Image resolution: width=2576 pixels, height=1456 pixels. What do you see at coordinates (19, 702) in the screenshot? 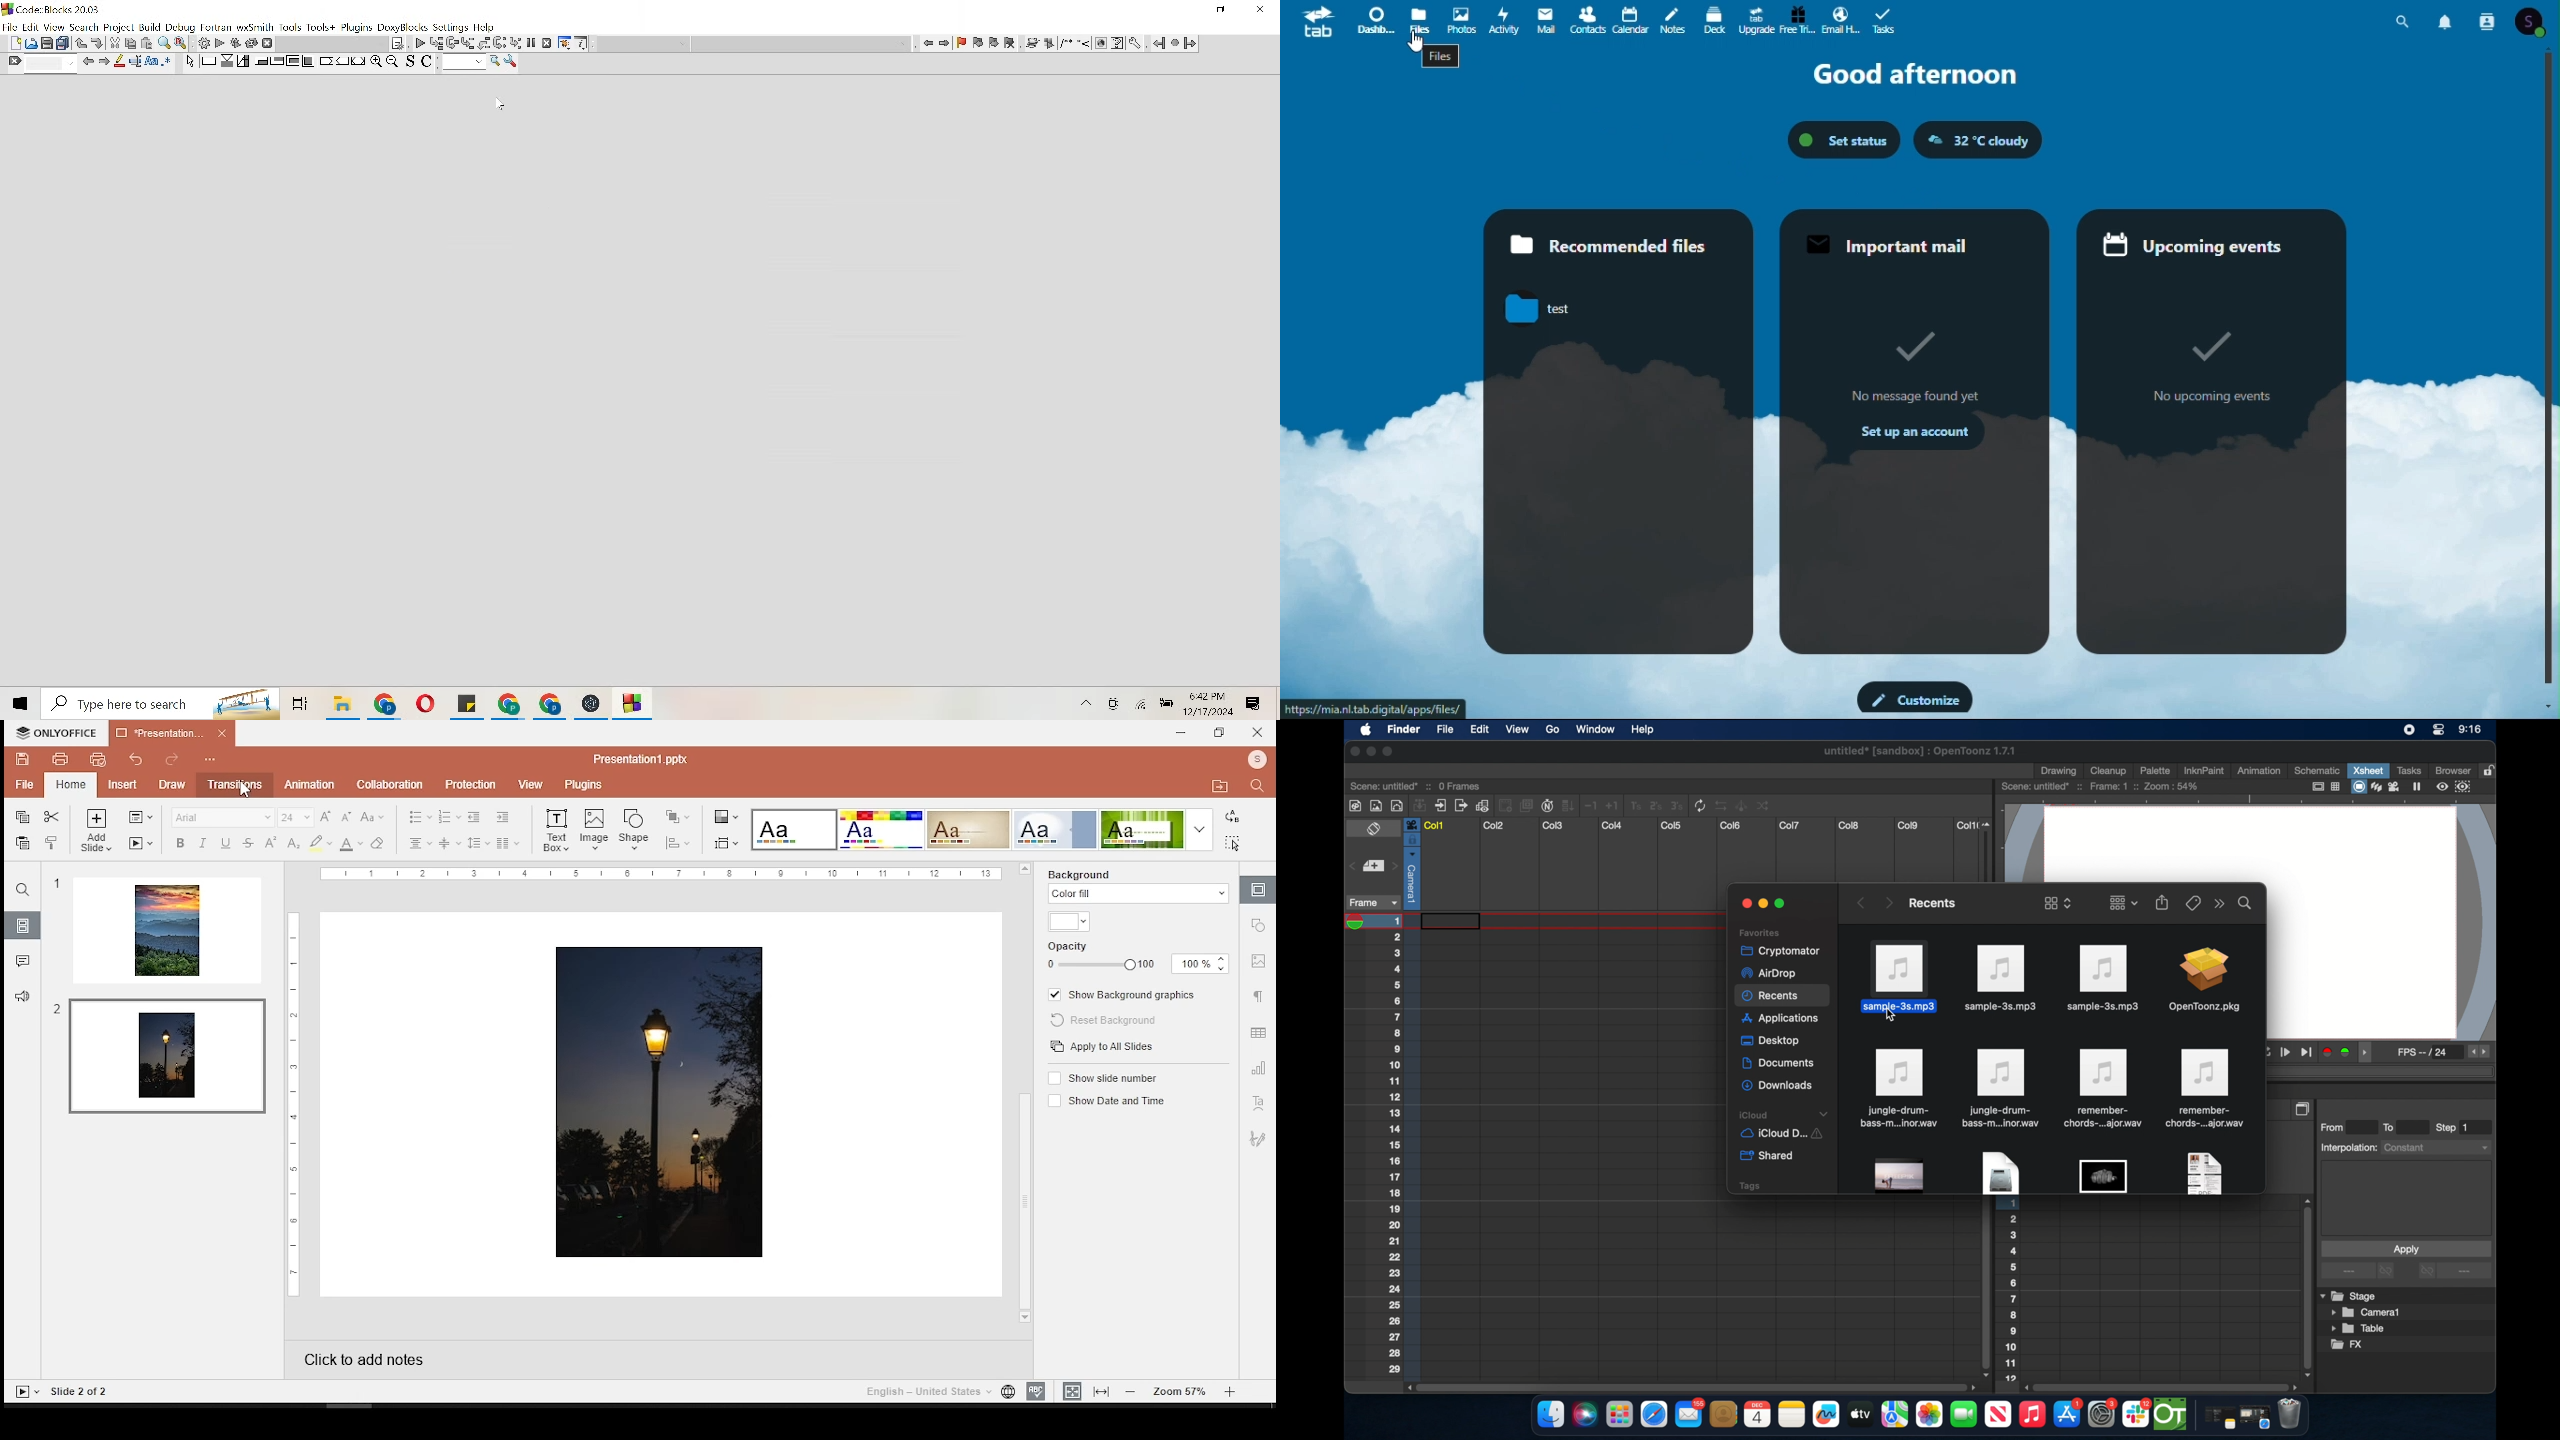
I see `Windows` at bounding box center [19, 702].